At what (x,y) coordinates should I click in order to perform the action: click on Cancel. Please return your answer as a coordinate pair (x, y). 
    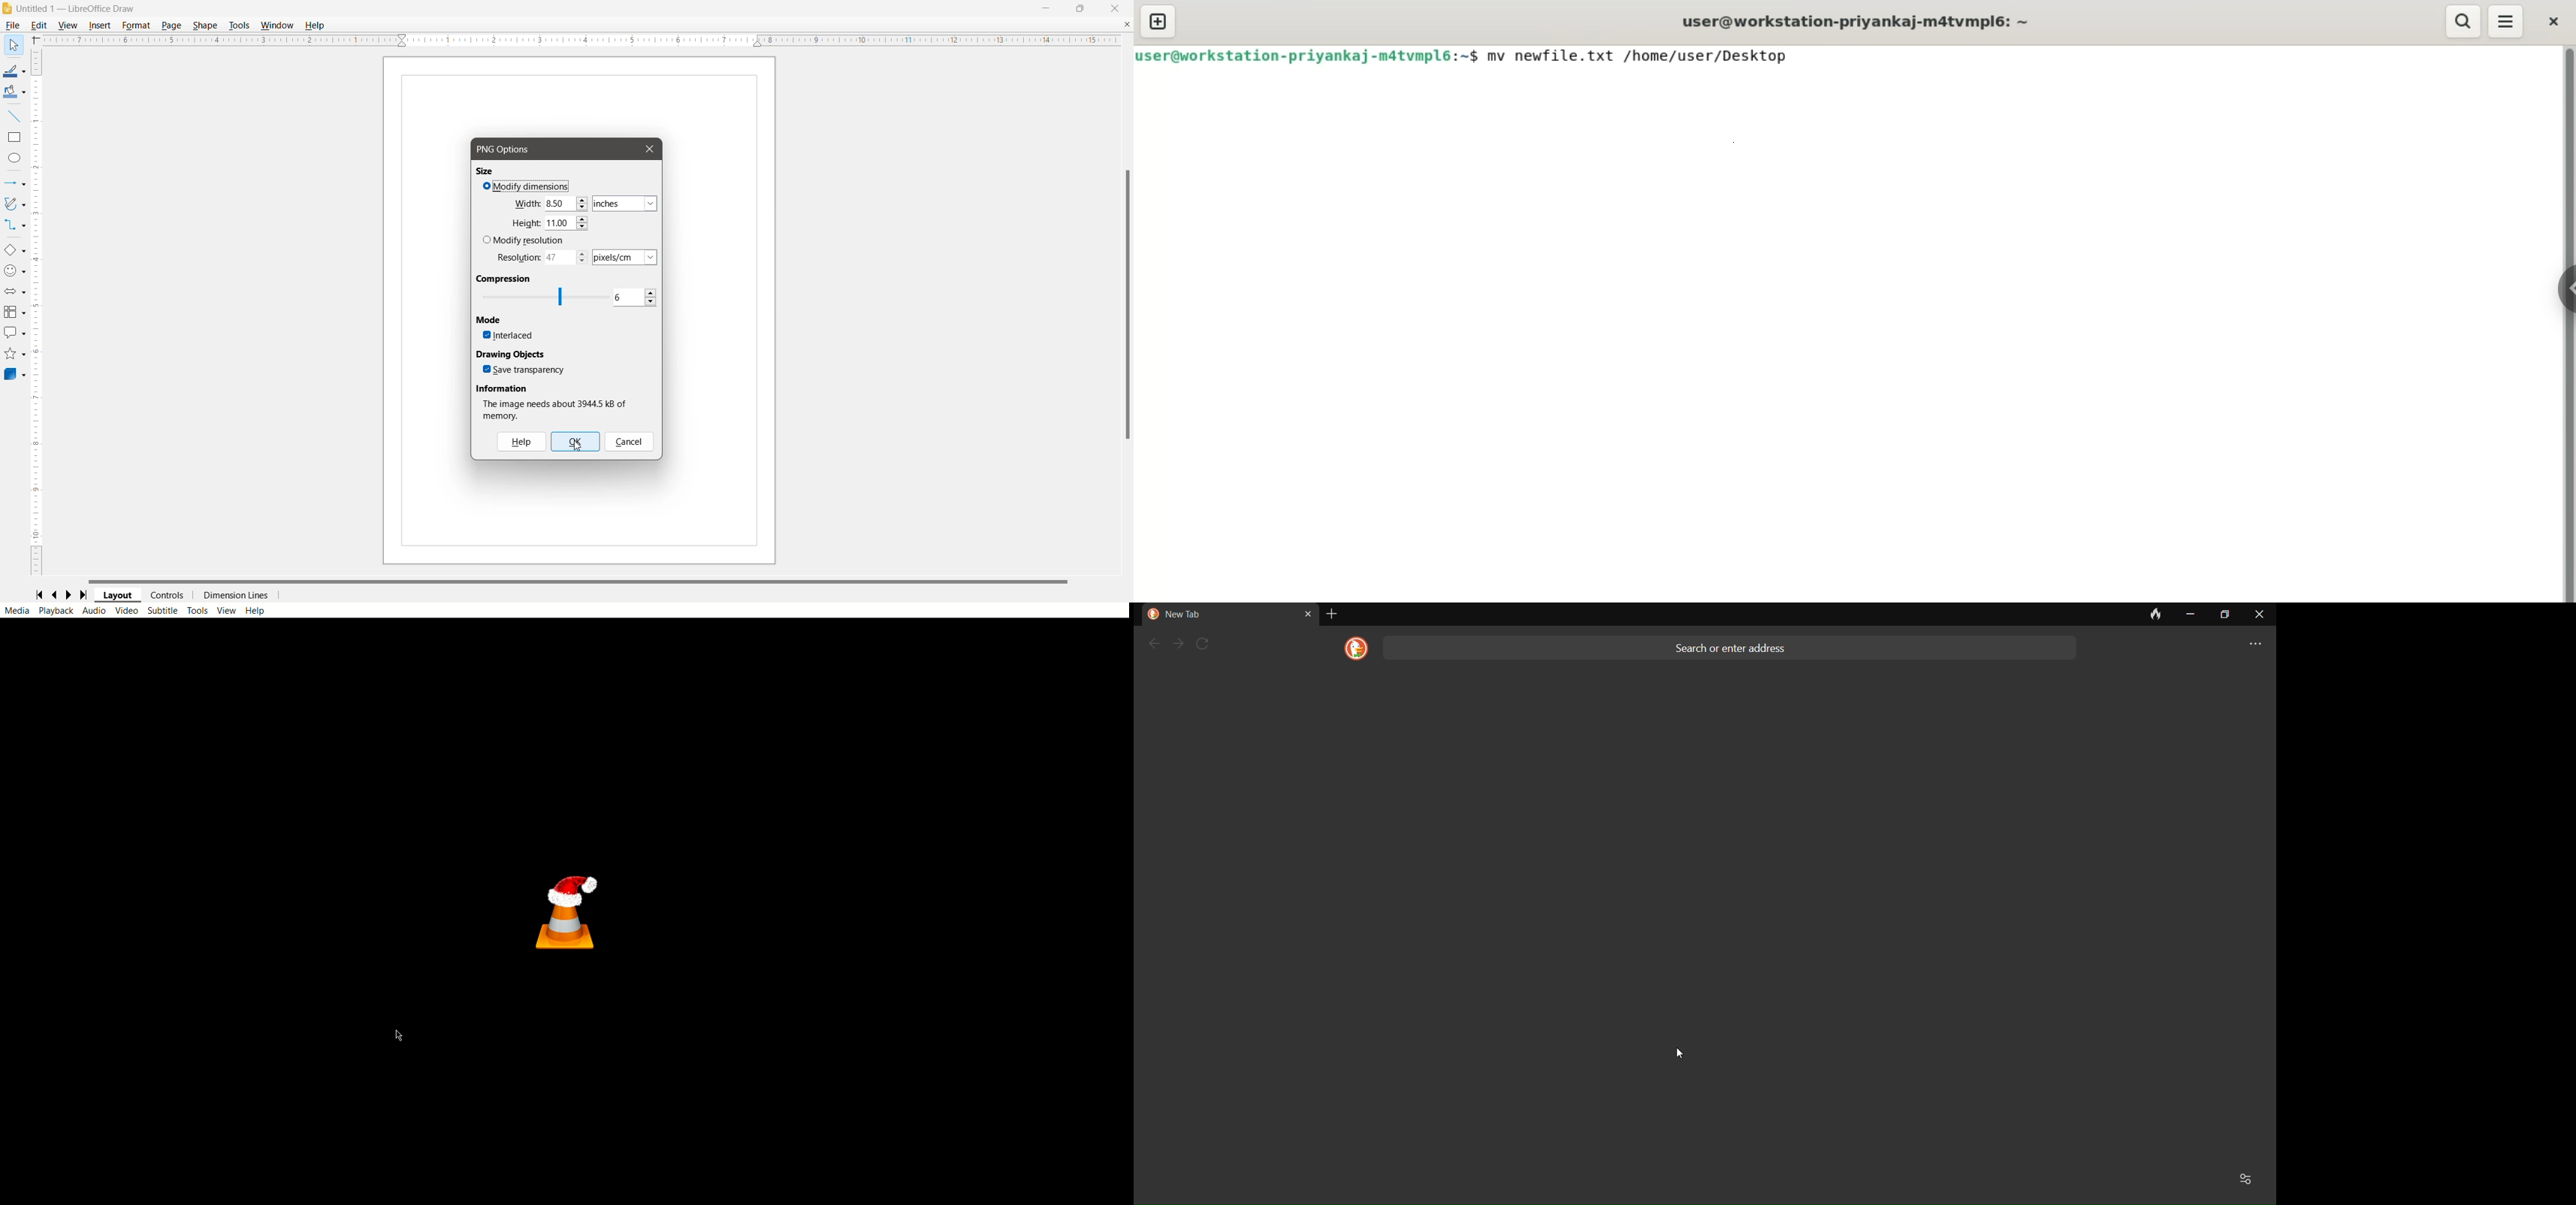
    Looking at the image, I should click on (631, 442).